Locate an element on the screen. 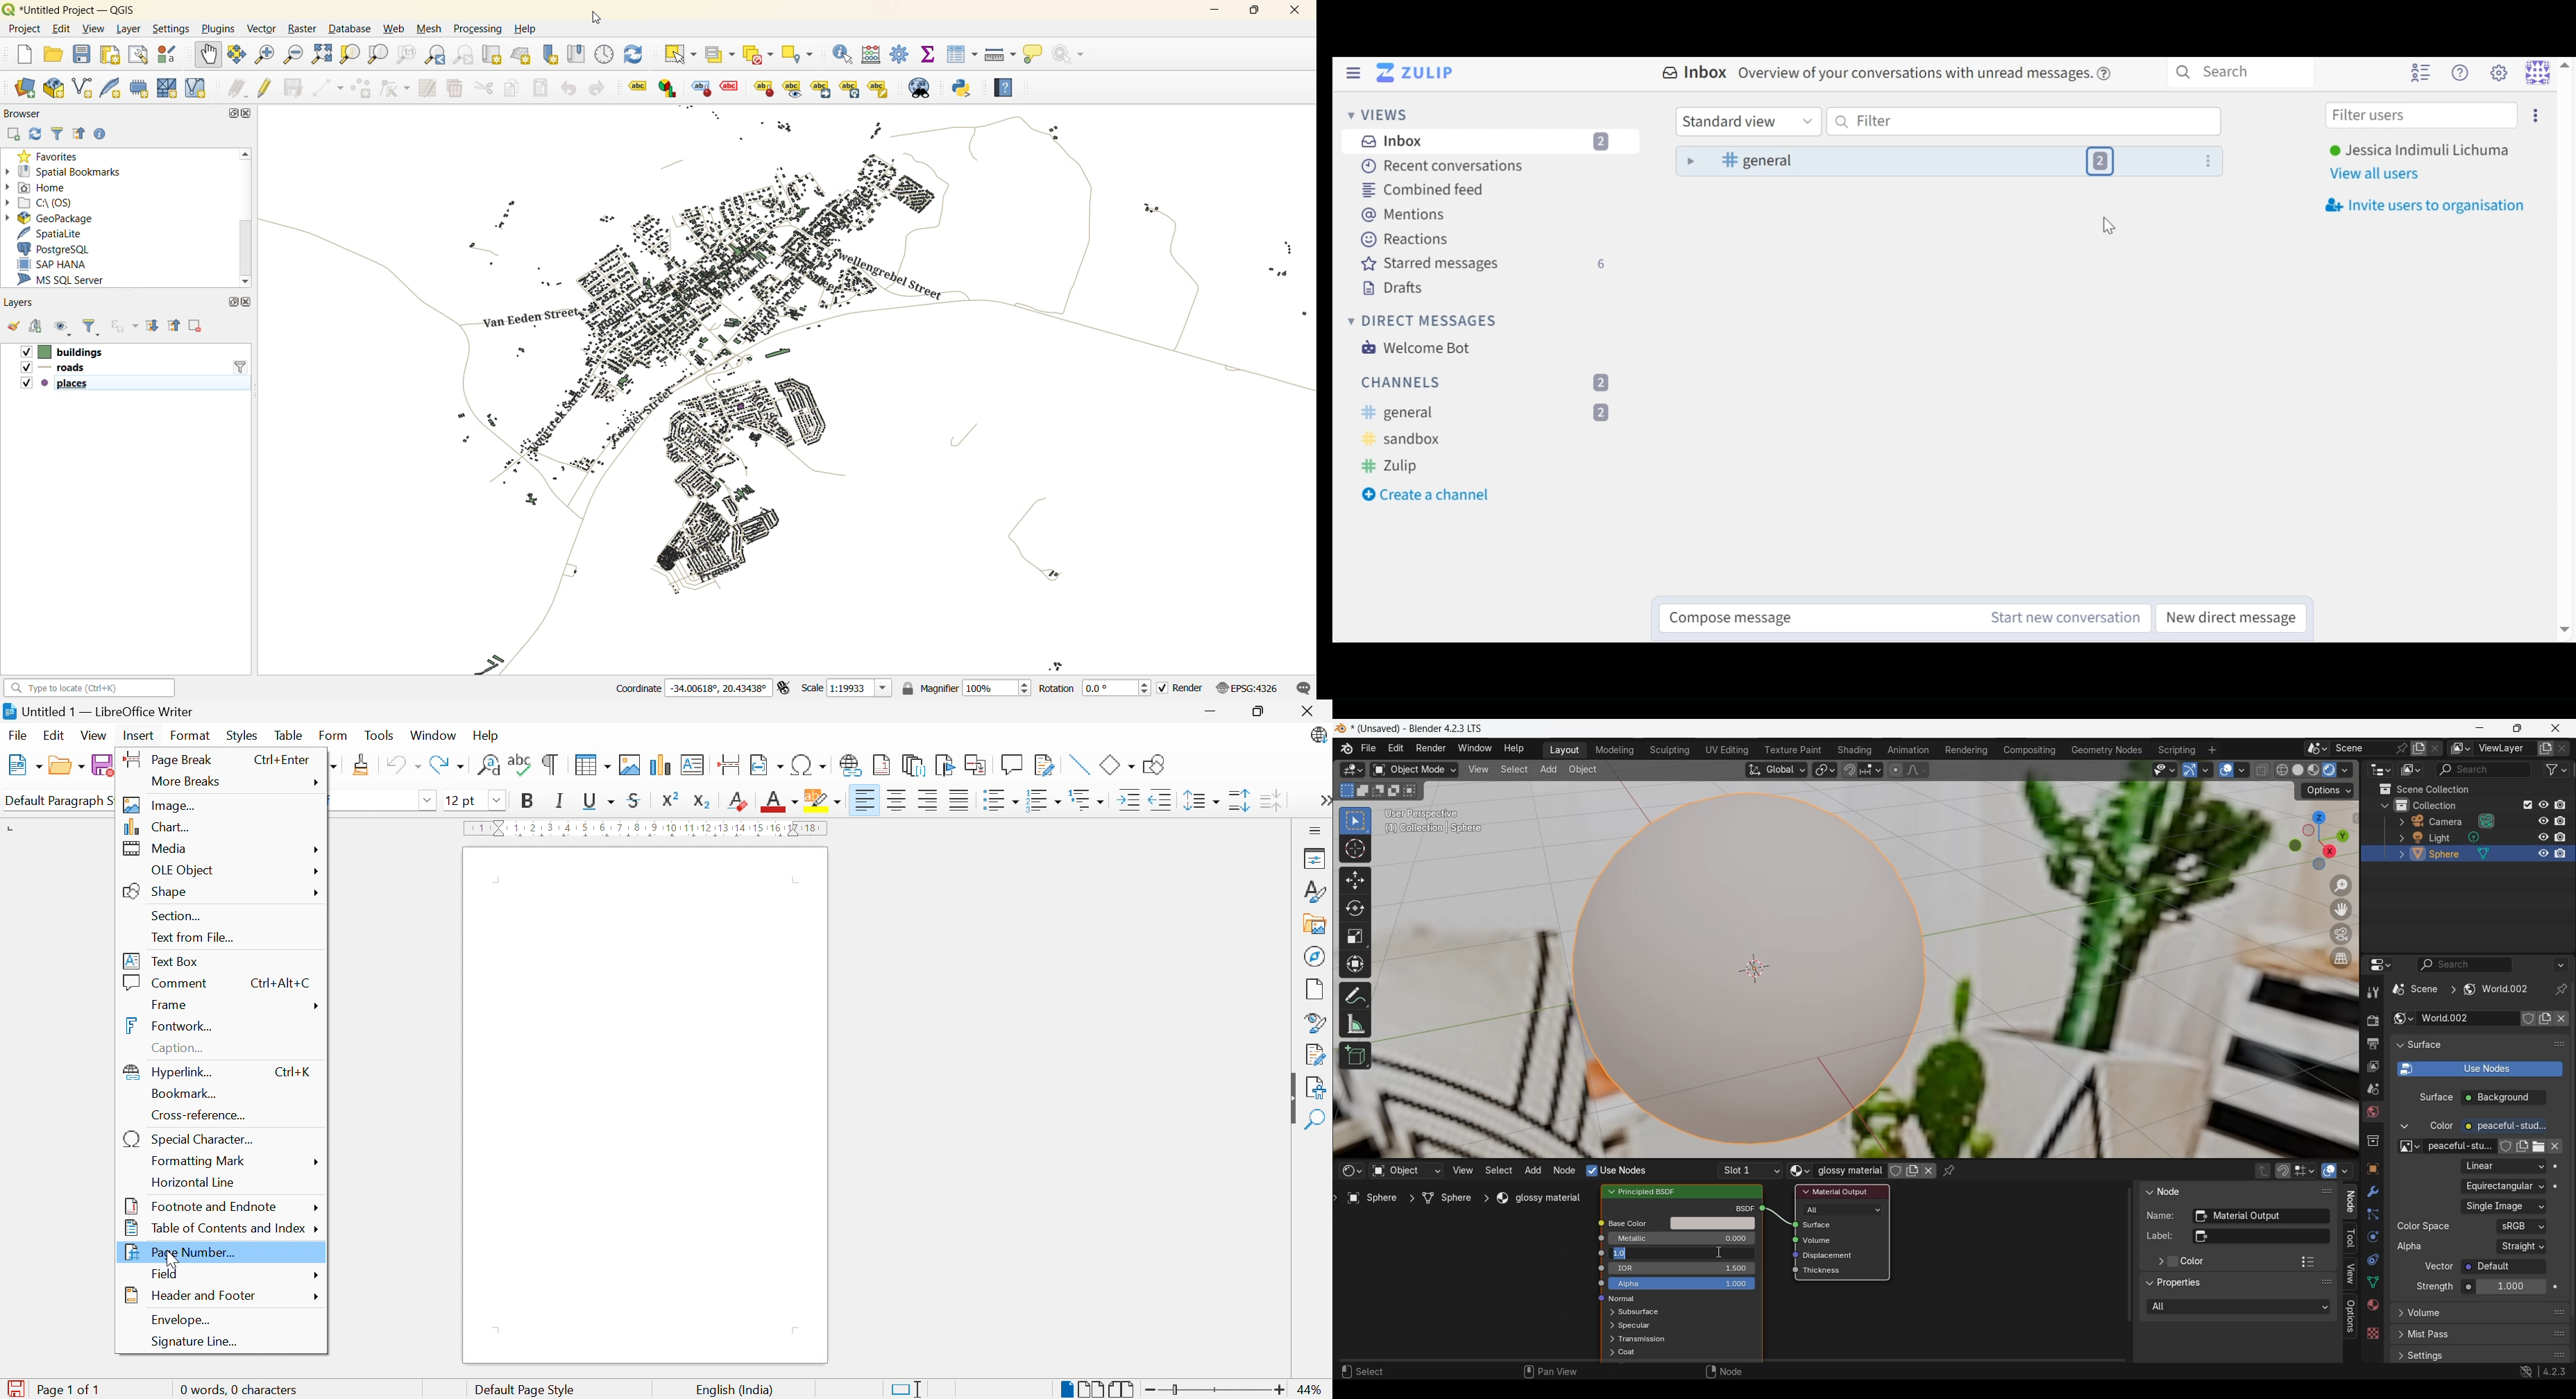 The image size is (2576, 1400). measure line is located at coordinates (999, 54).